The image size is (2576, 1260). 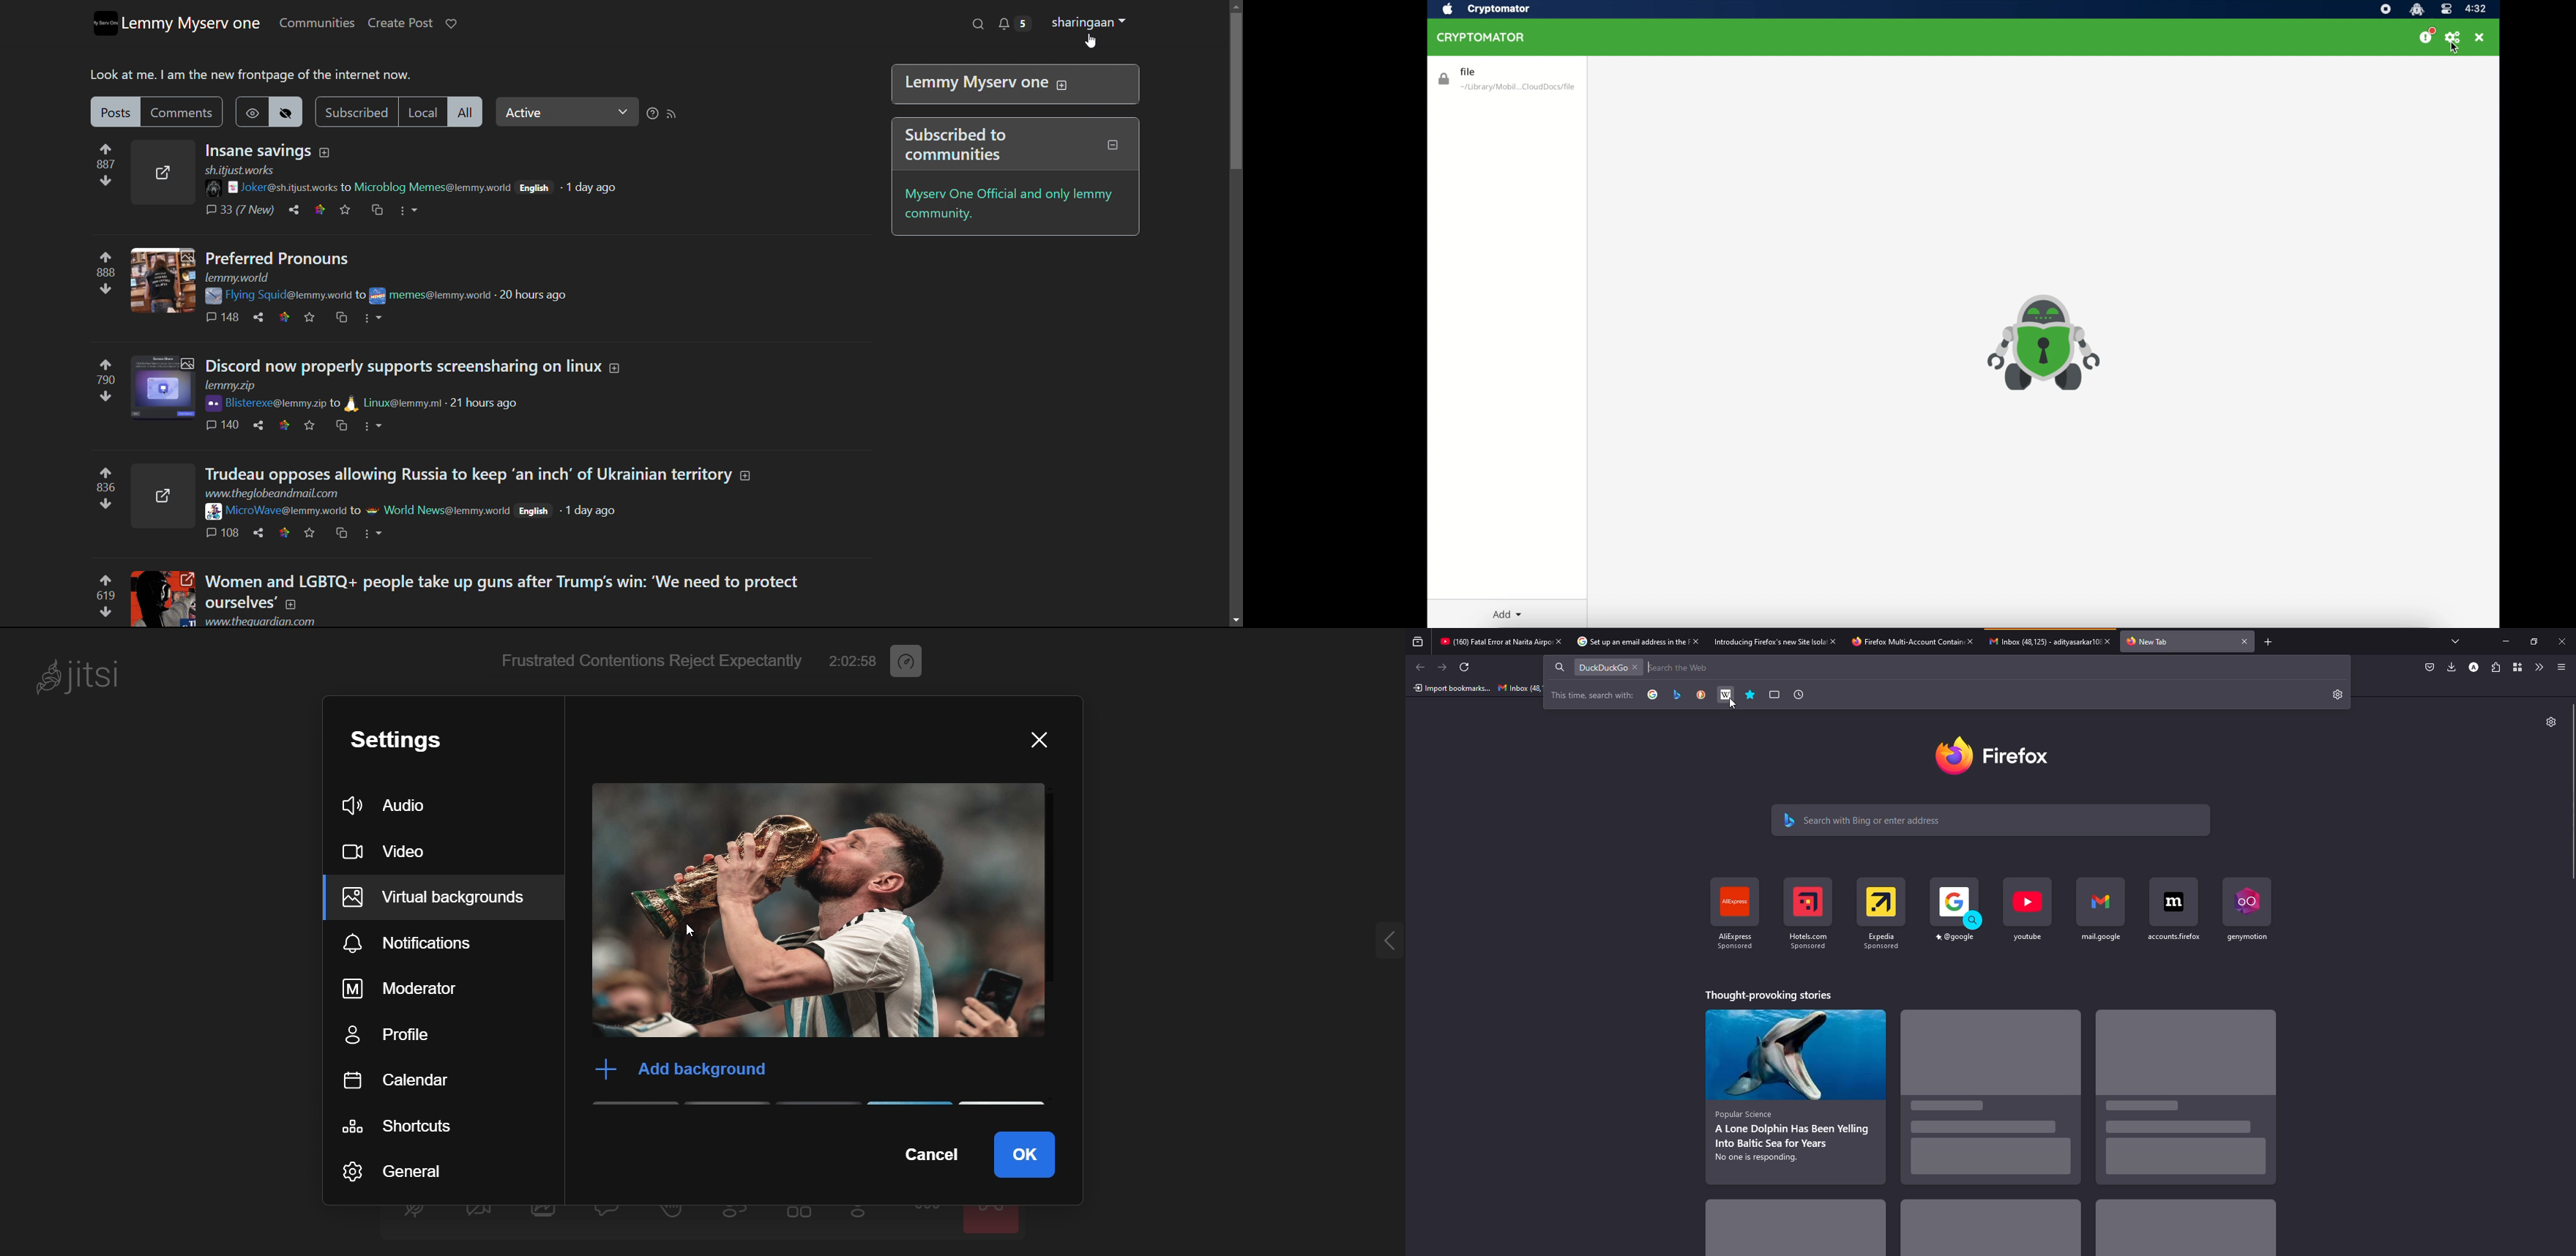 I want to click on Jitsi, so click(x=86, y=676).